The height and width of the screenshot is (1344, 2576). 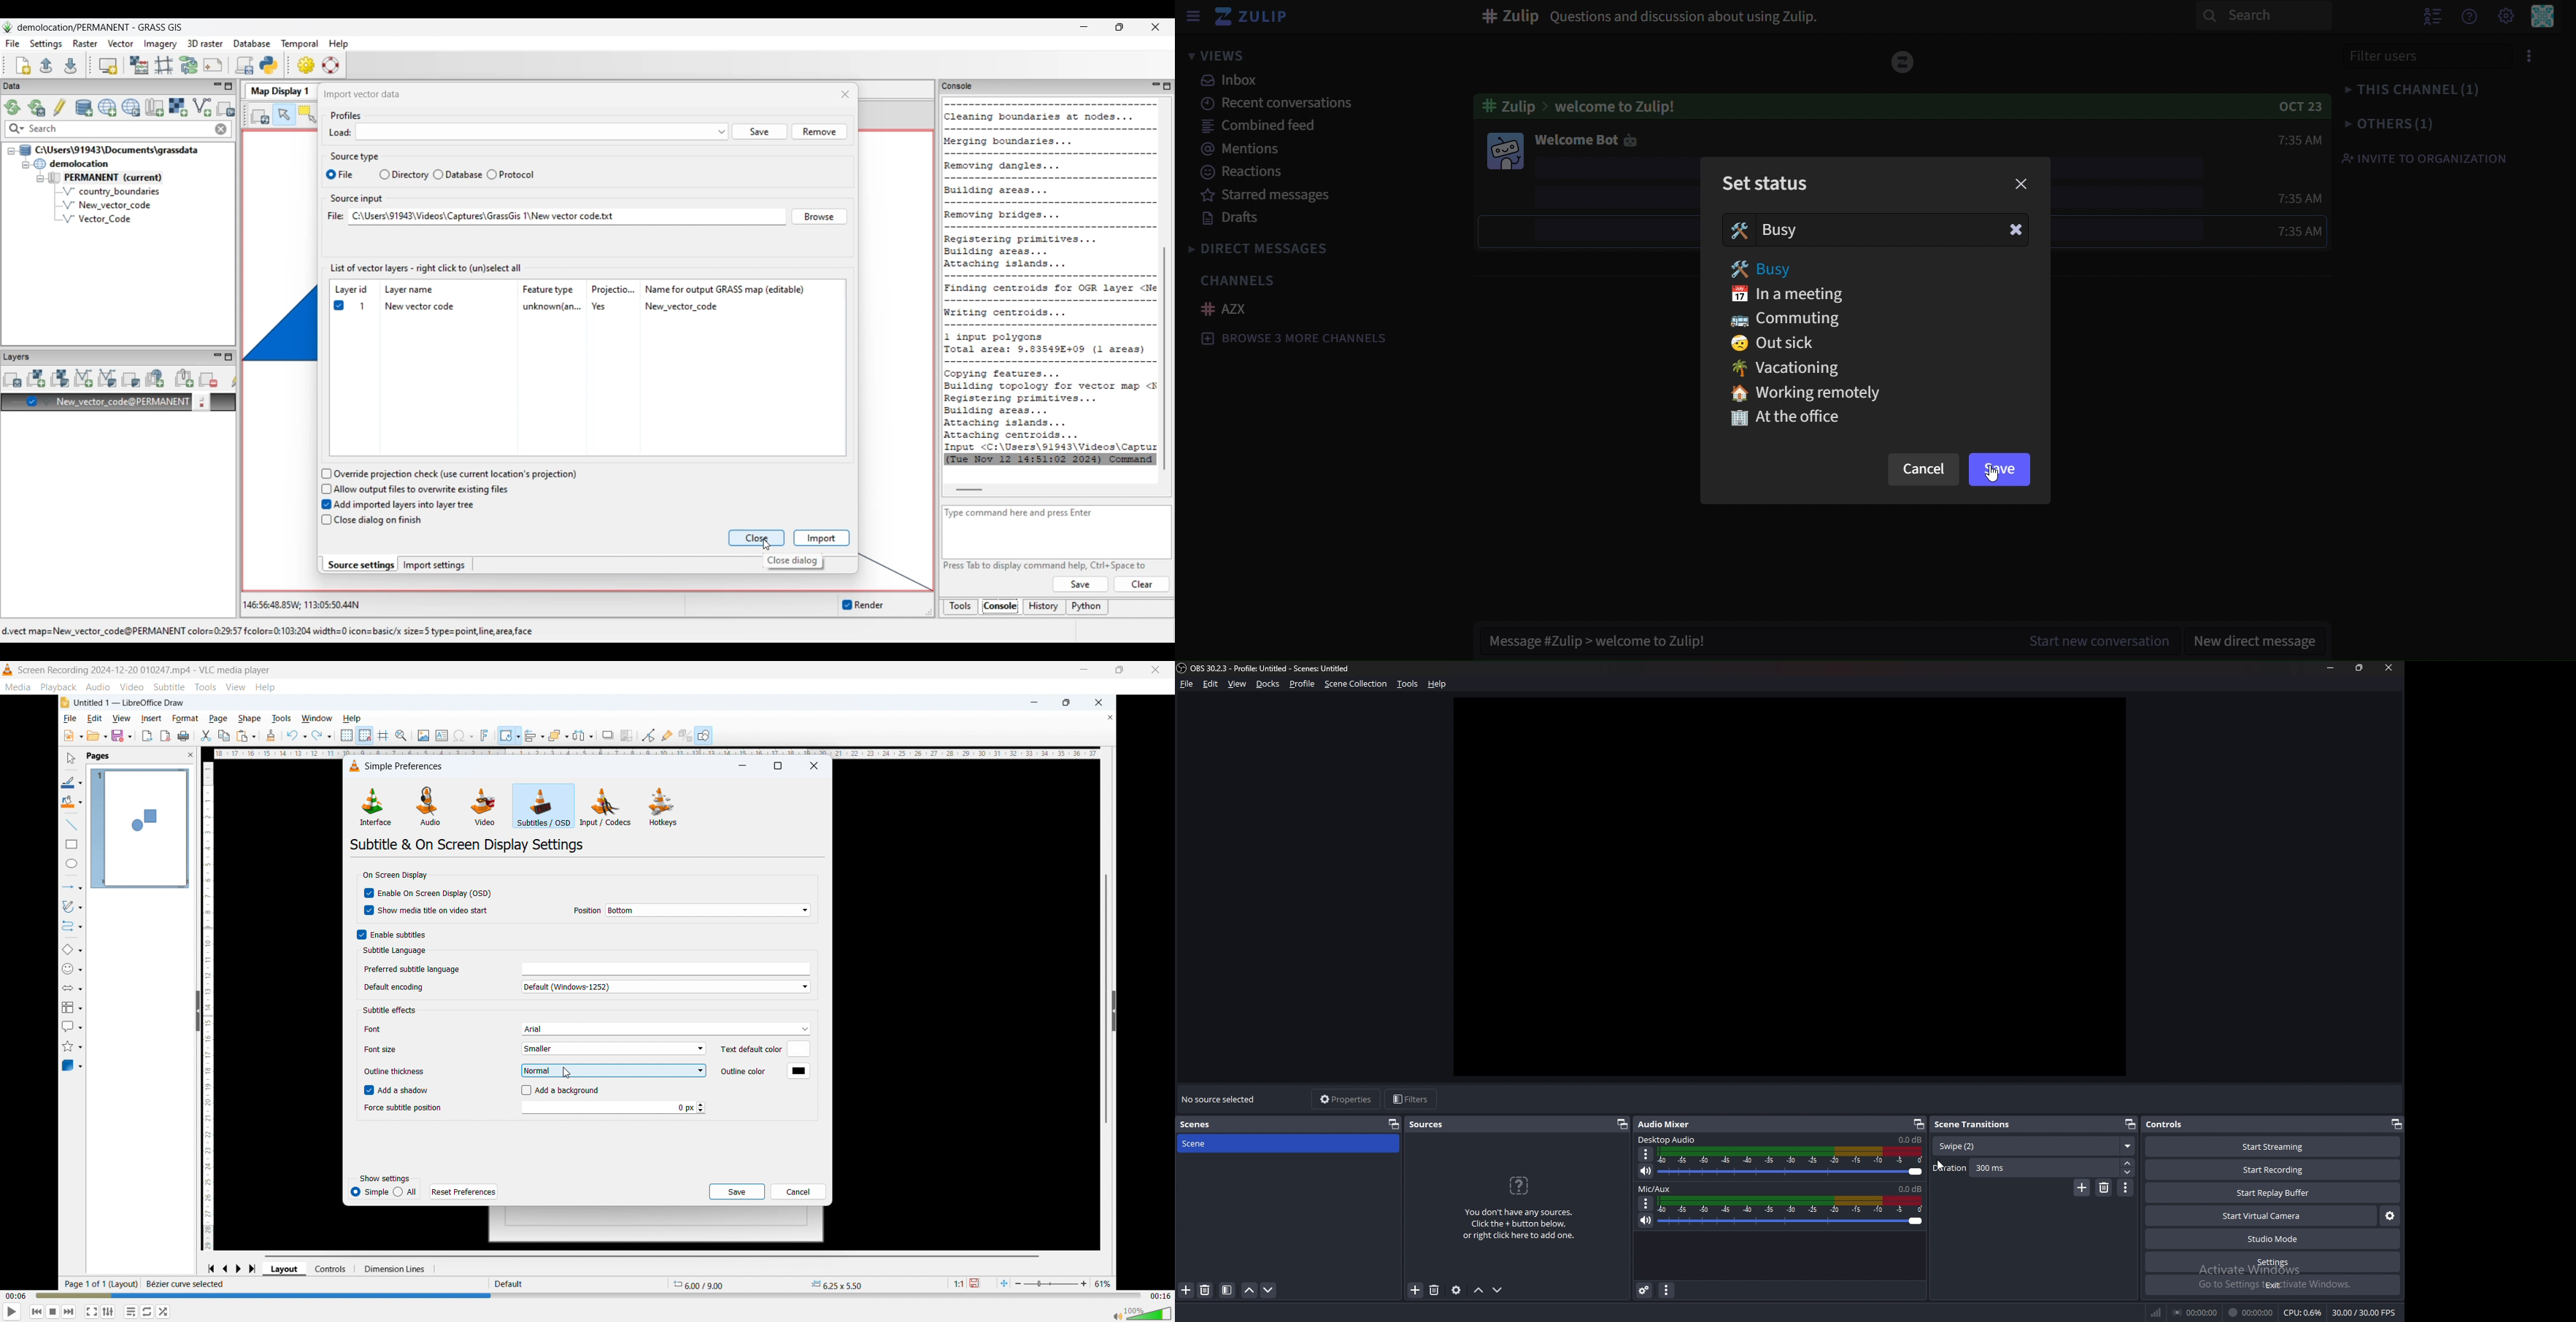 I want to click on move up, so click(x=1479, y=1291).